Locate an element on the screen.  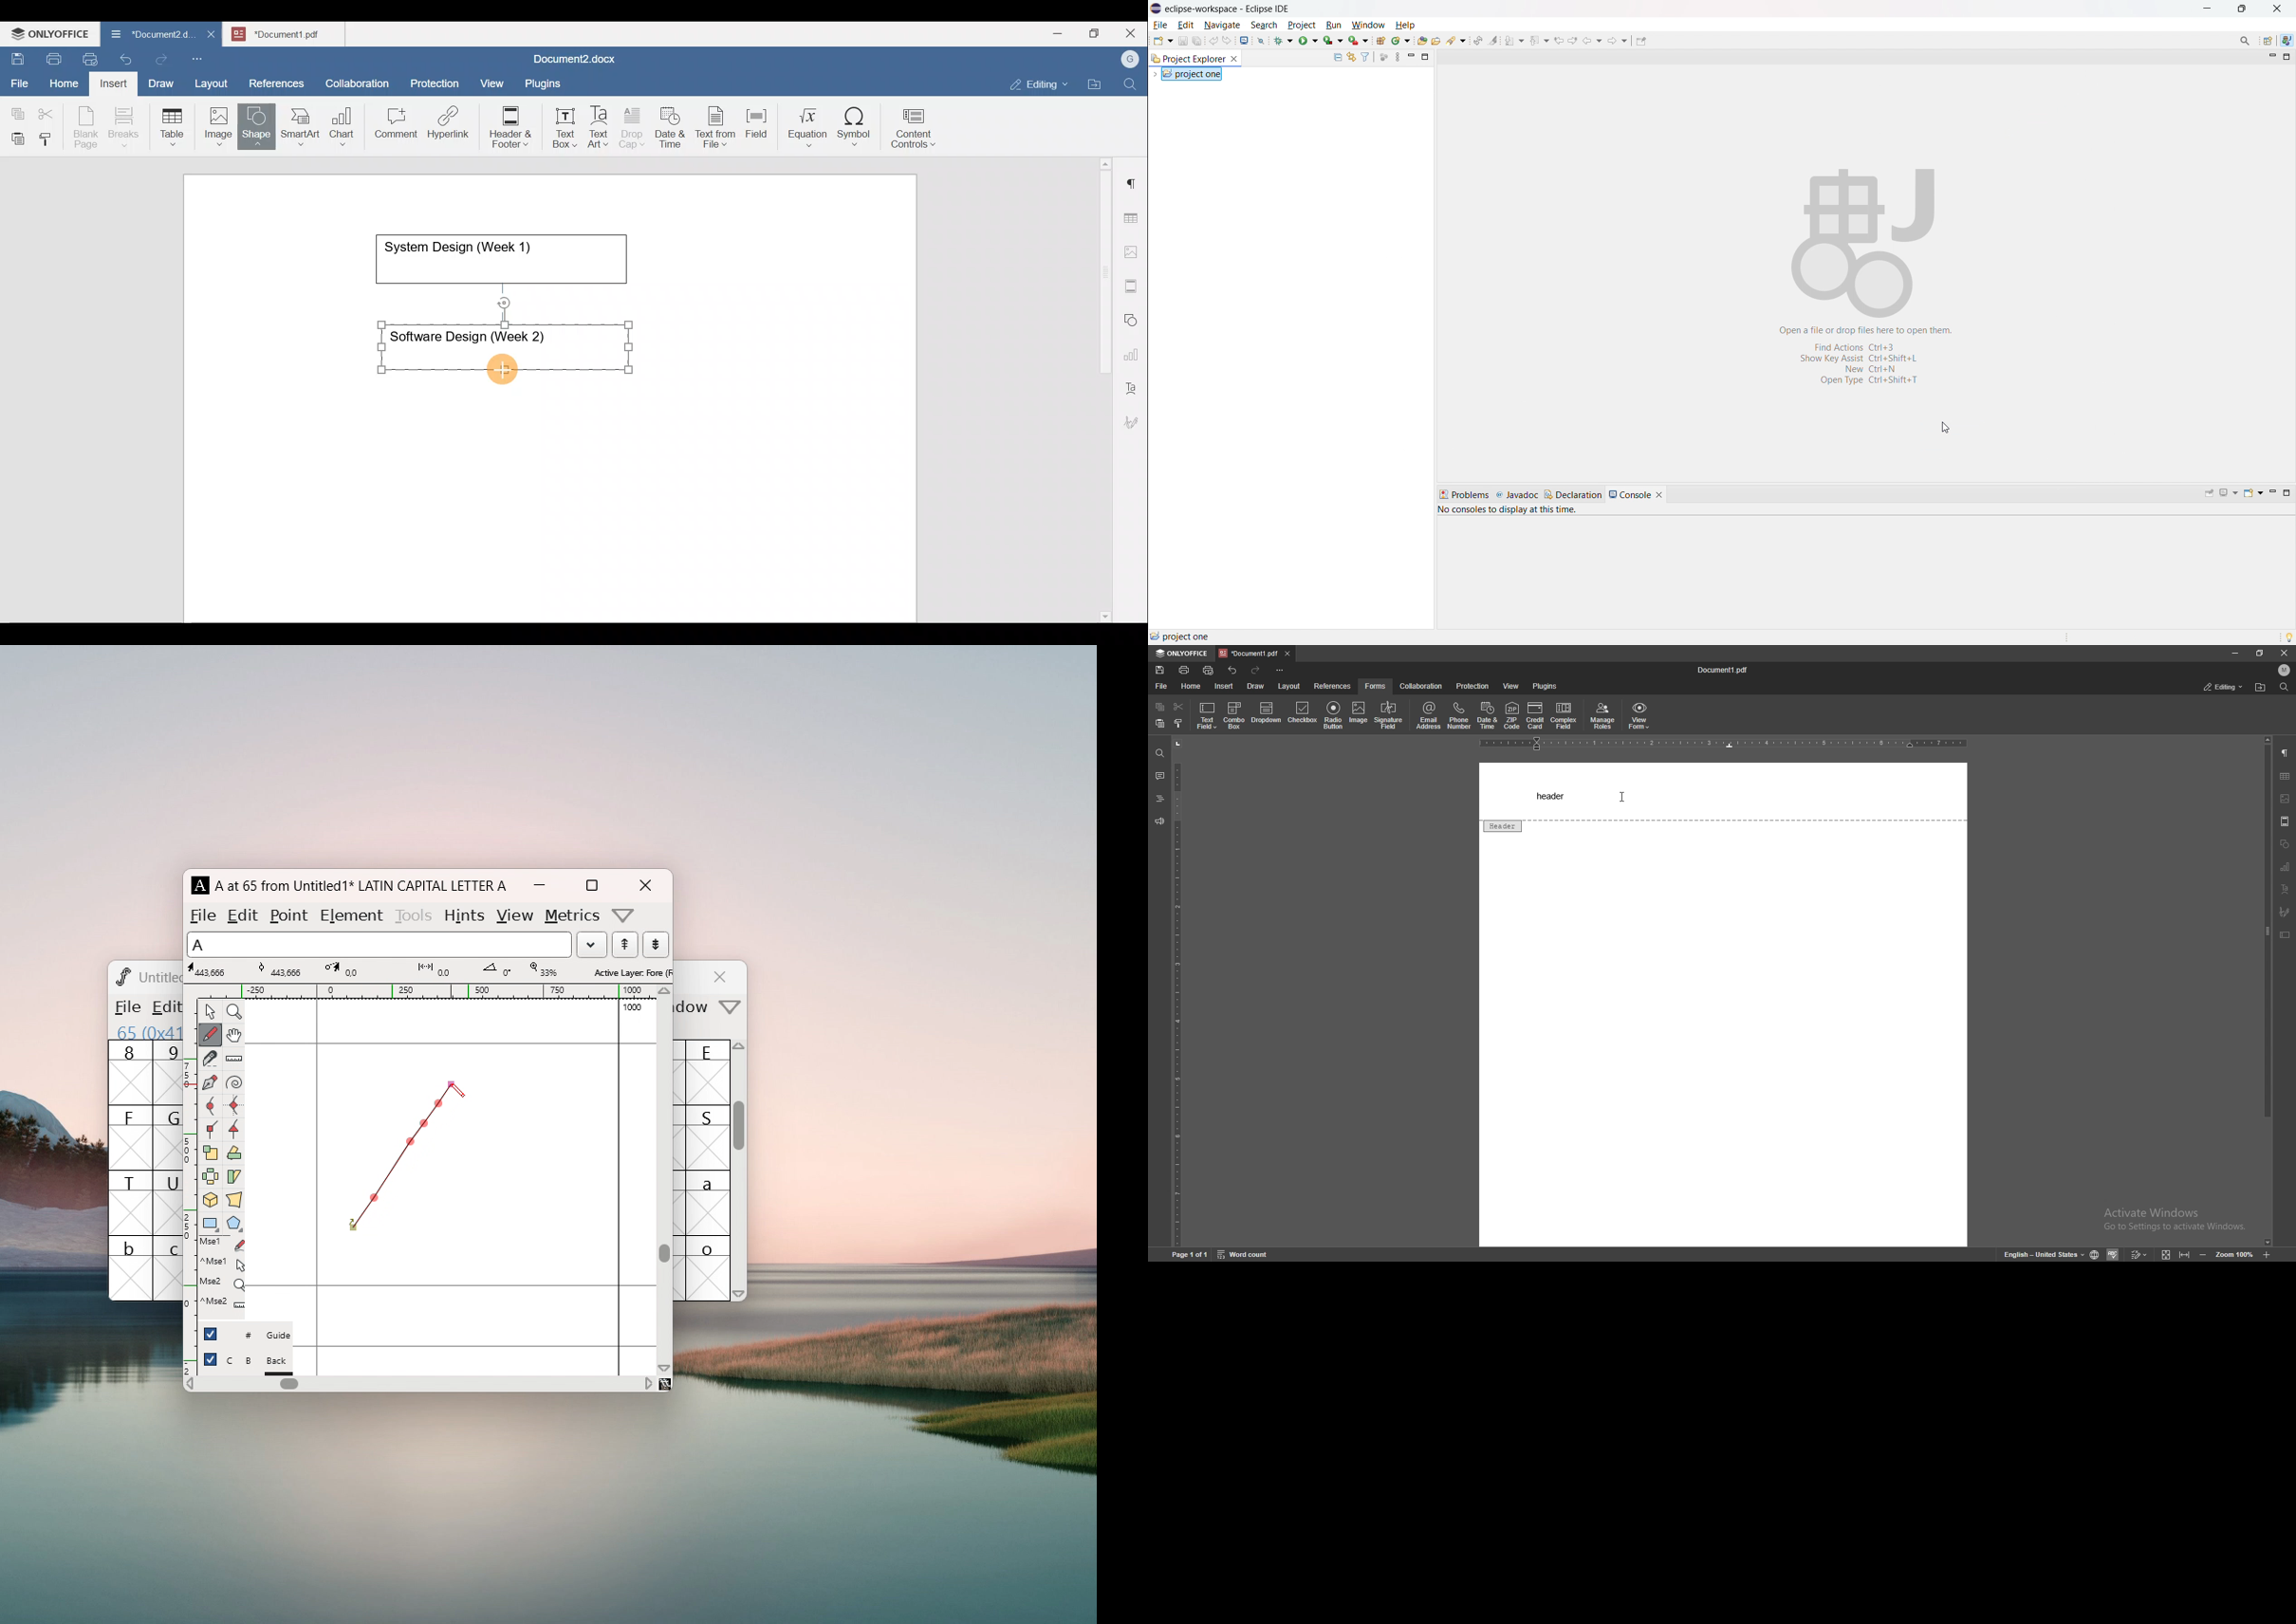
word count is located at coordinates (1244, 1255).